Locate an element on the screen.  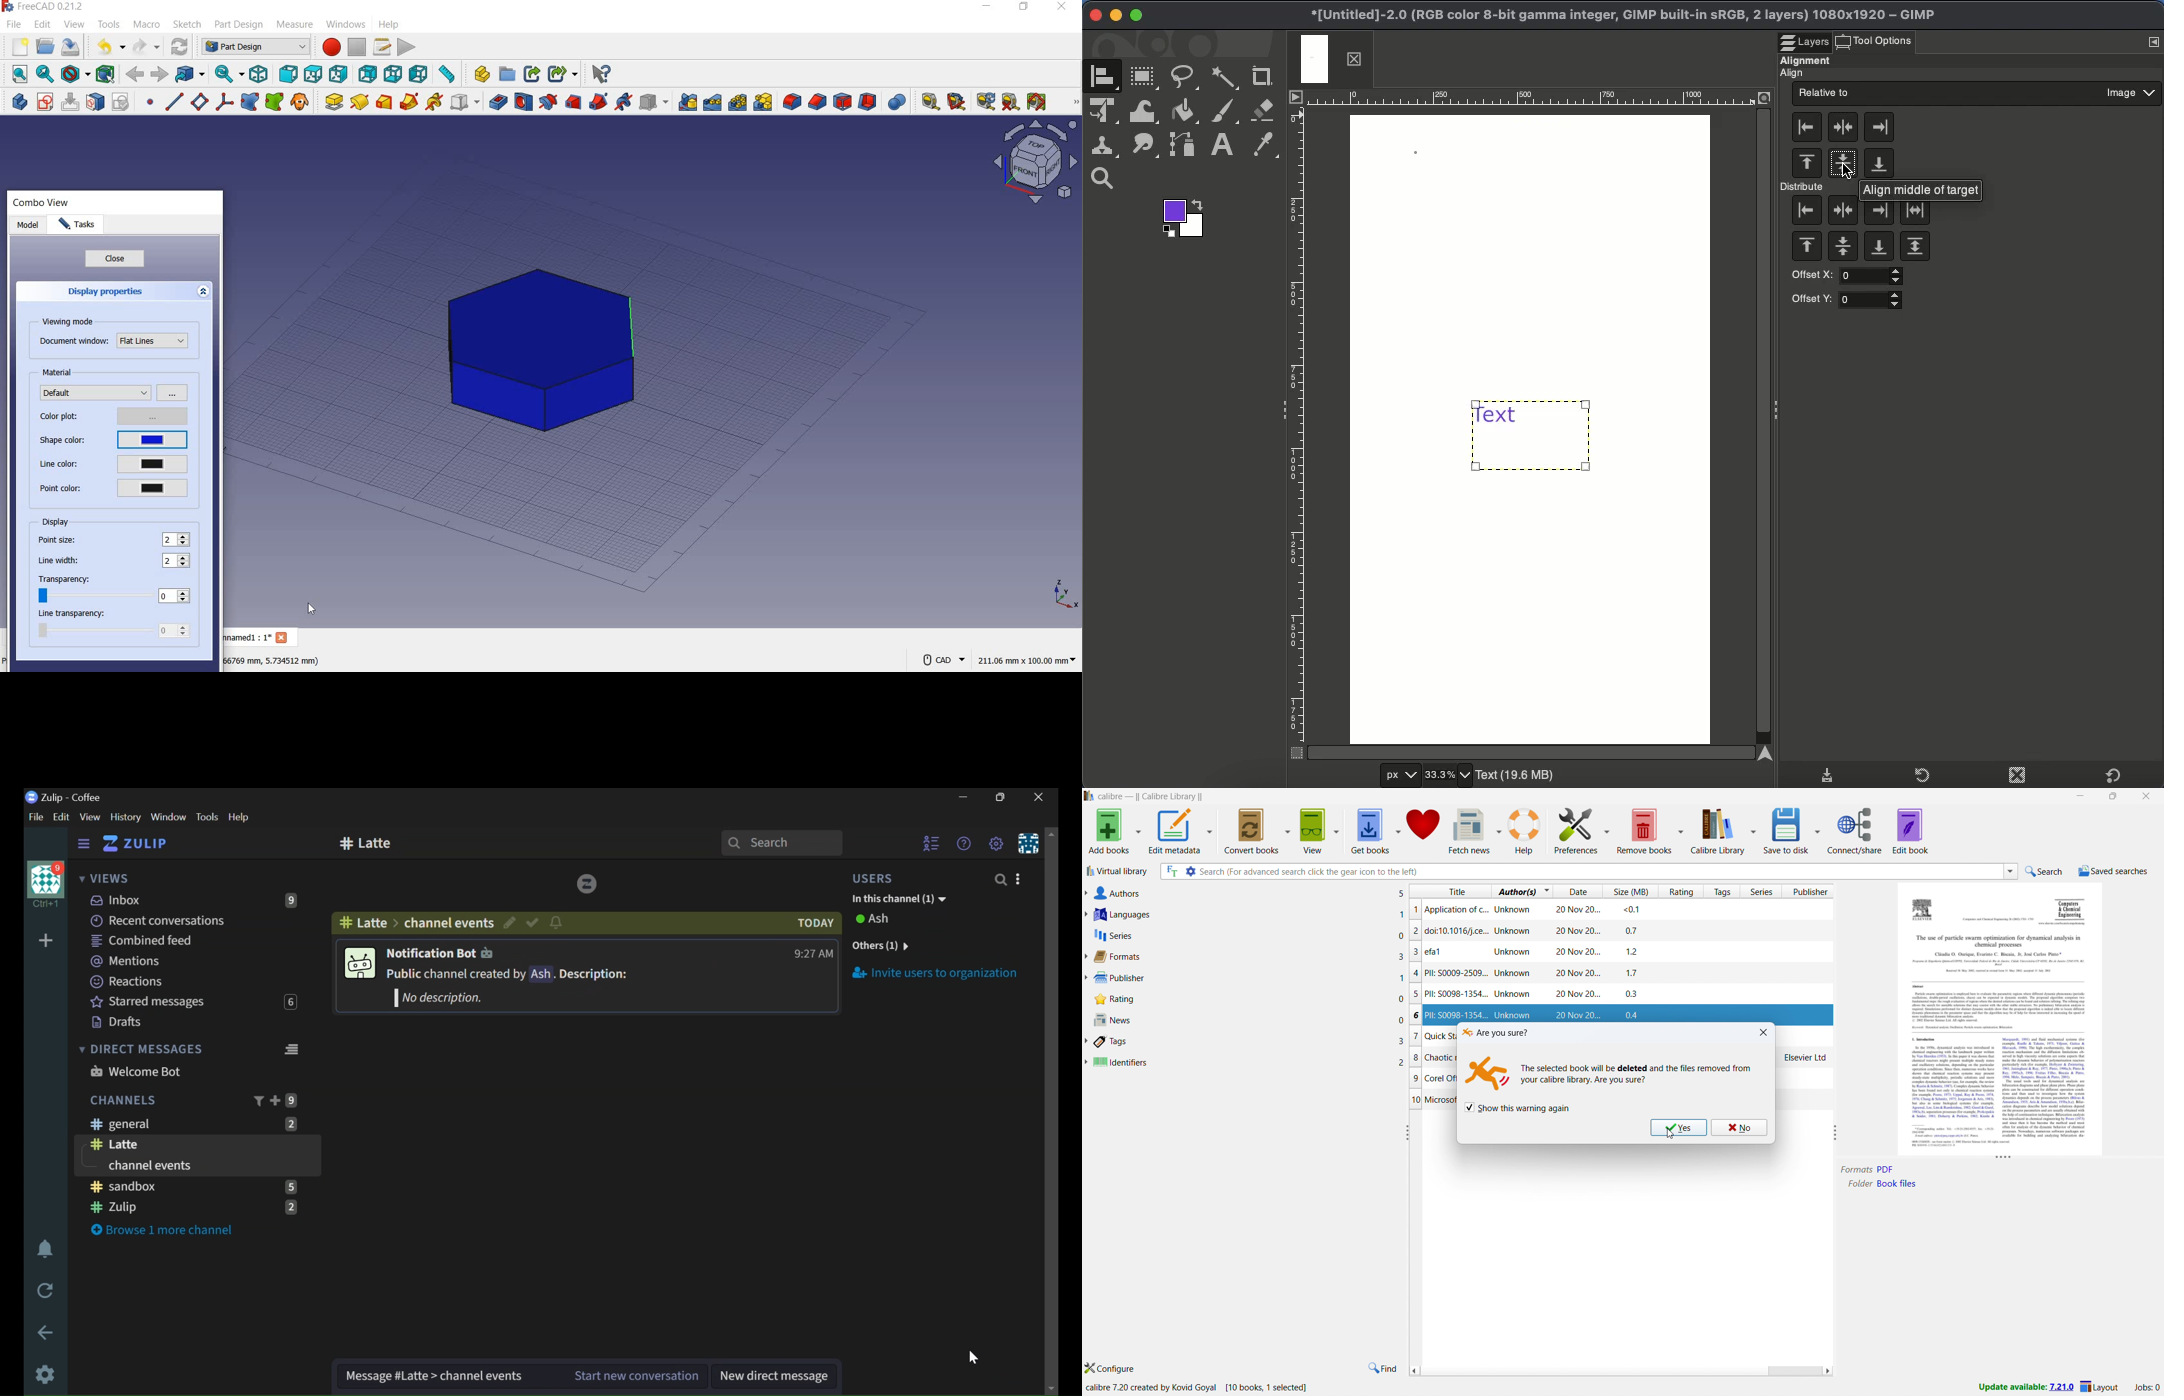
latte is located at coordinates (362, 922).